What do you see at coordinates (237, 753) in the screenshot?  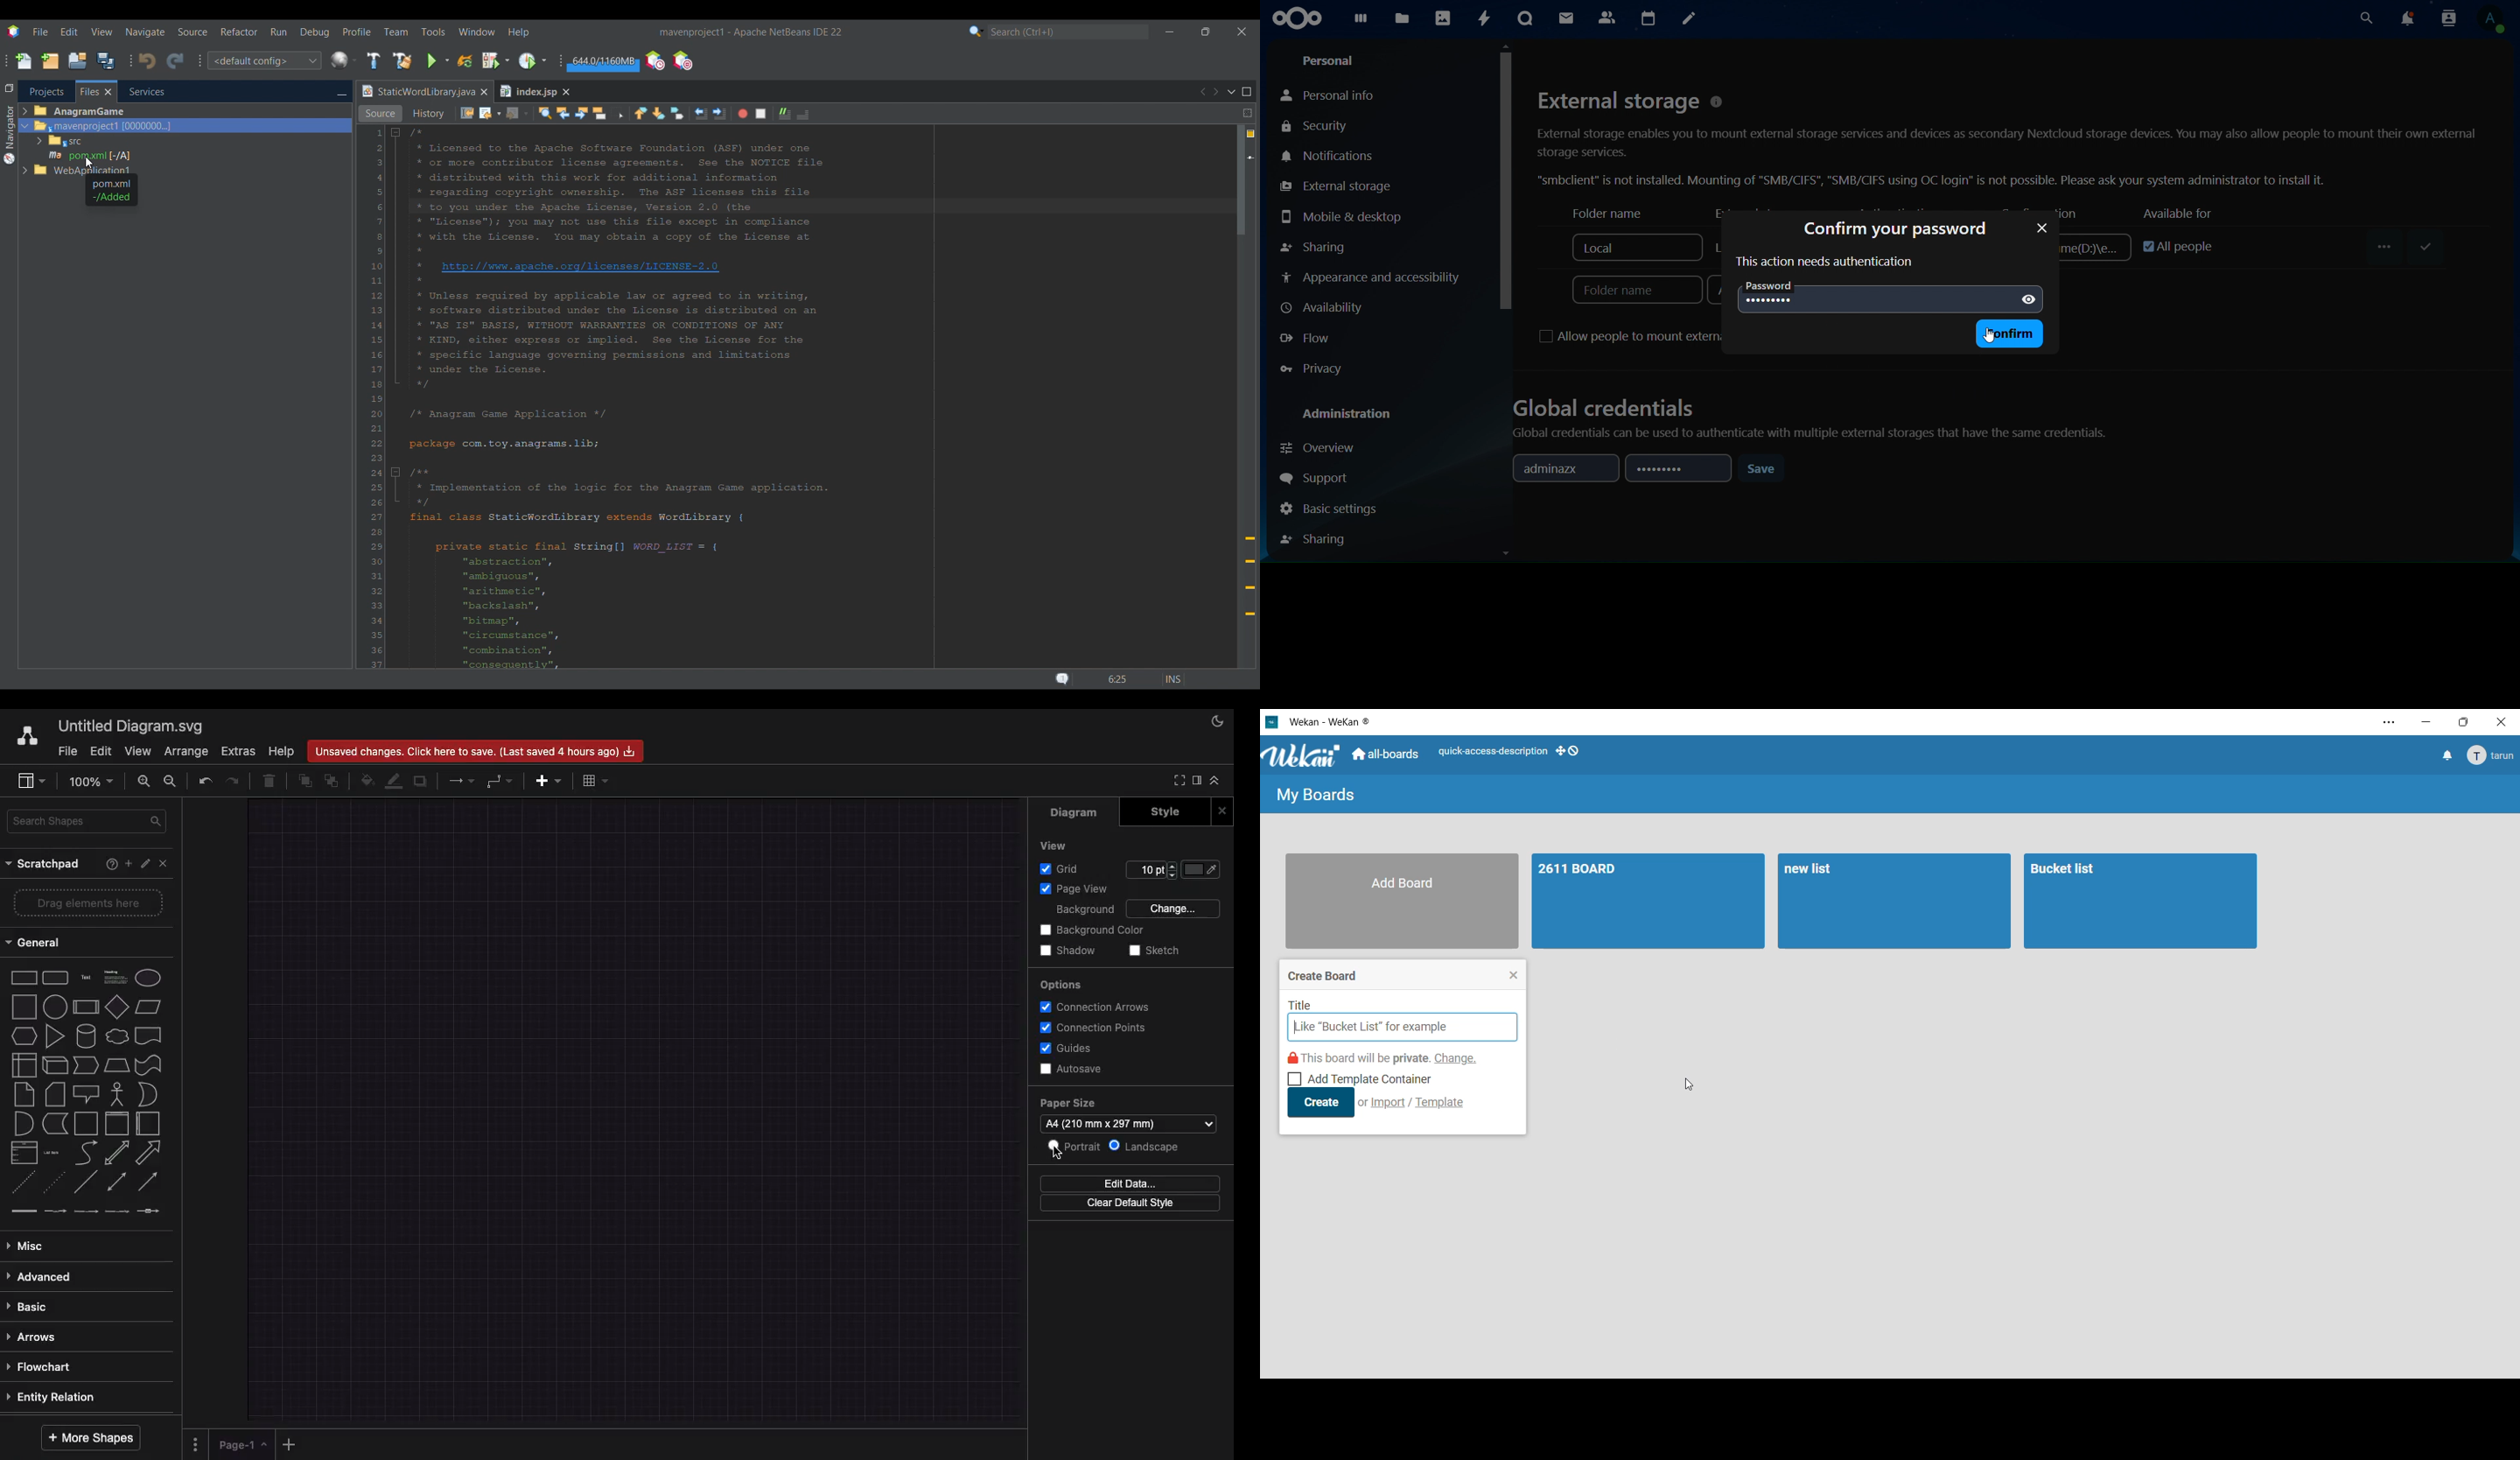 I see `Extras` at bounding box center [237, 753].